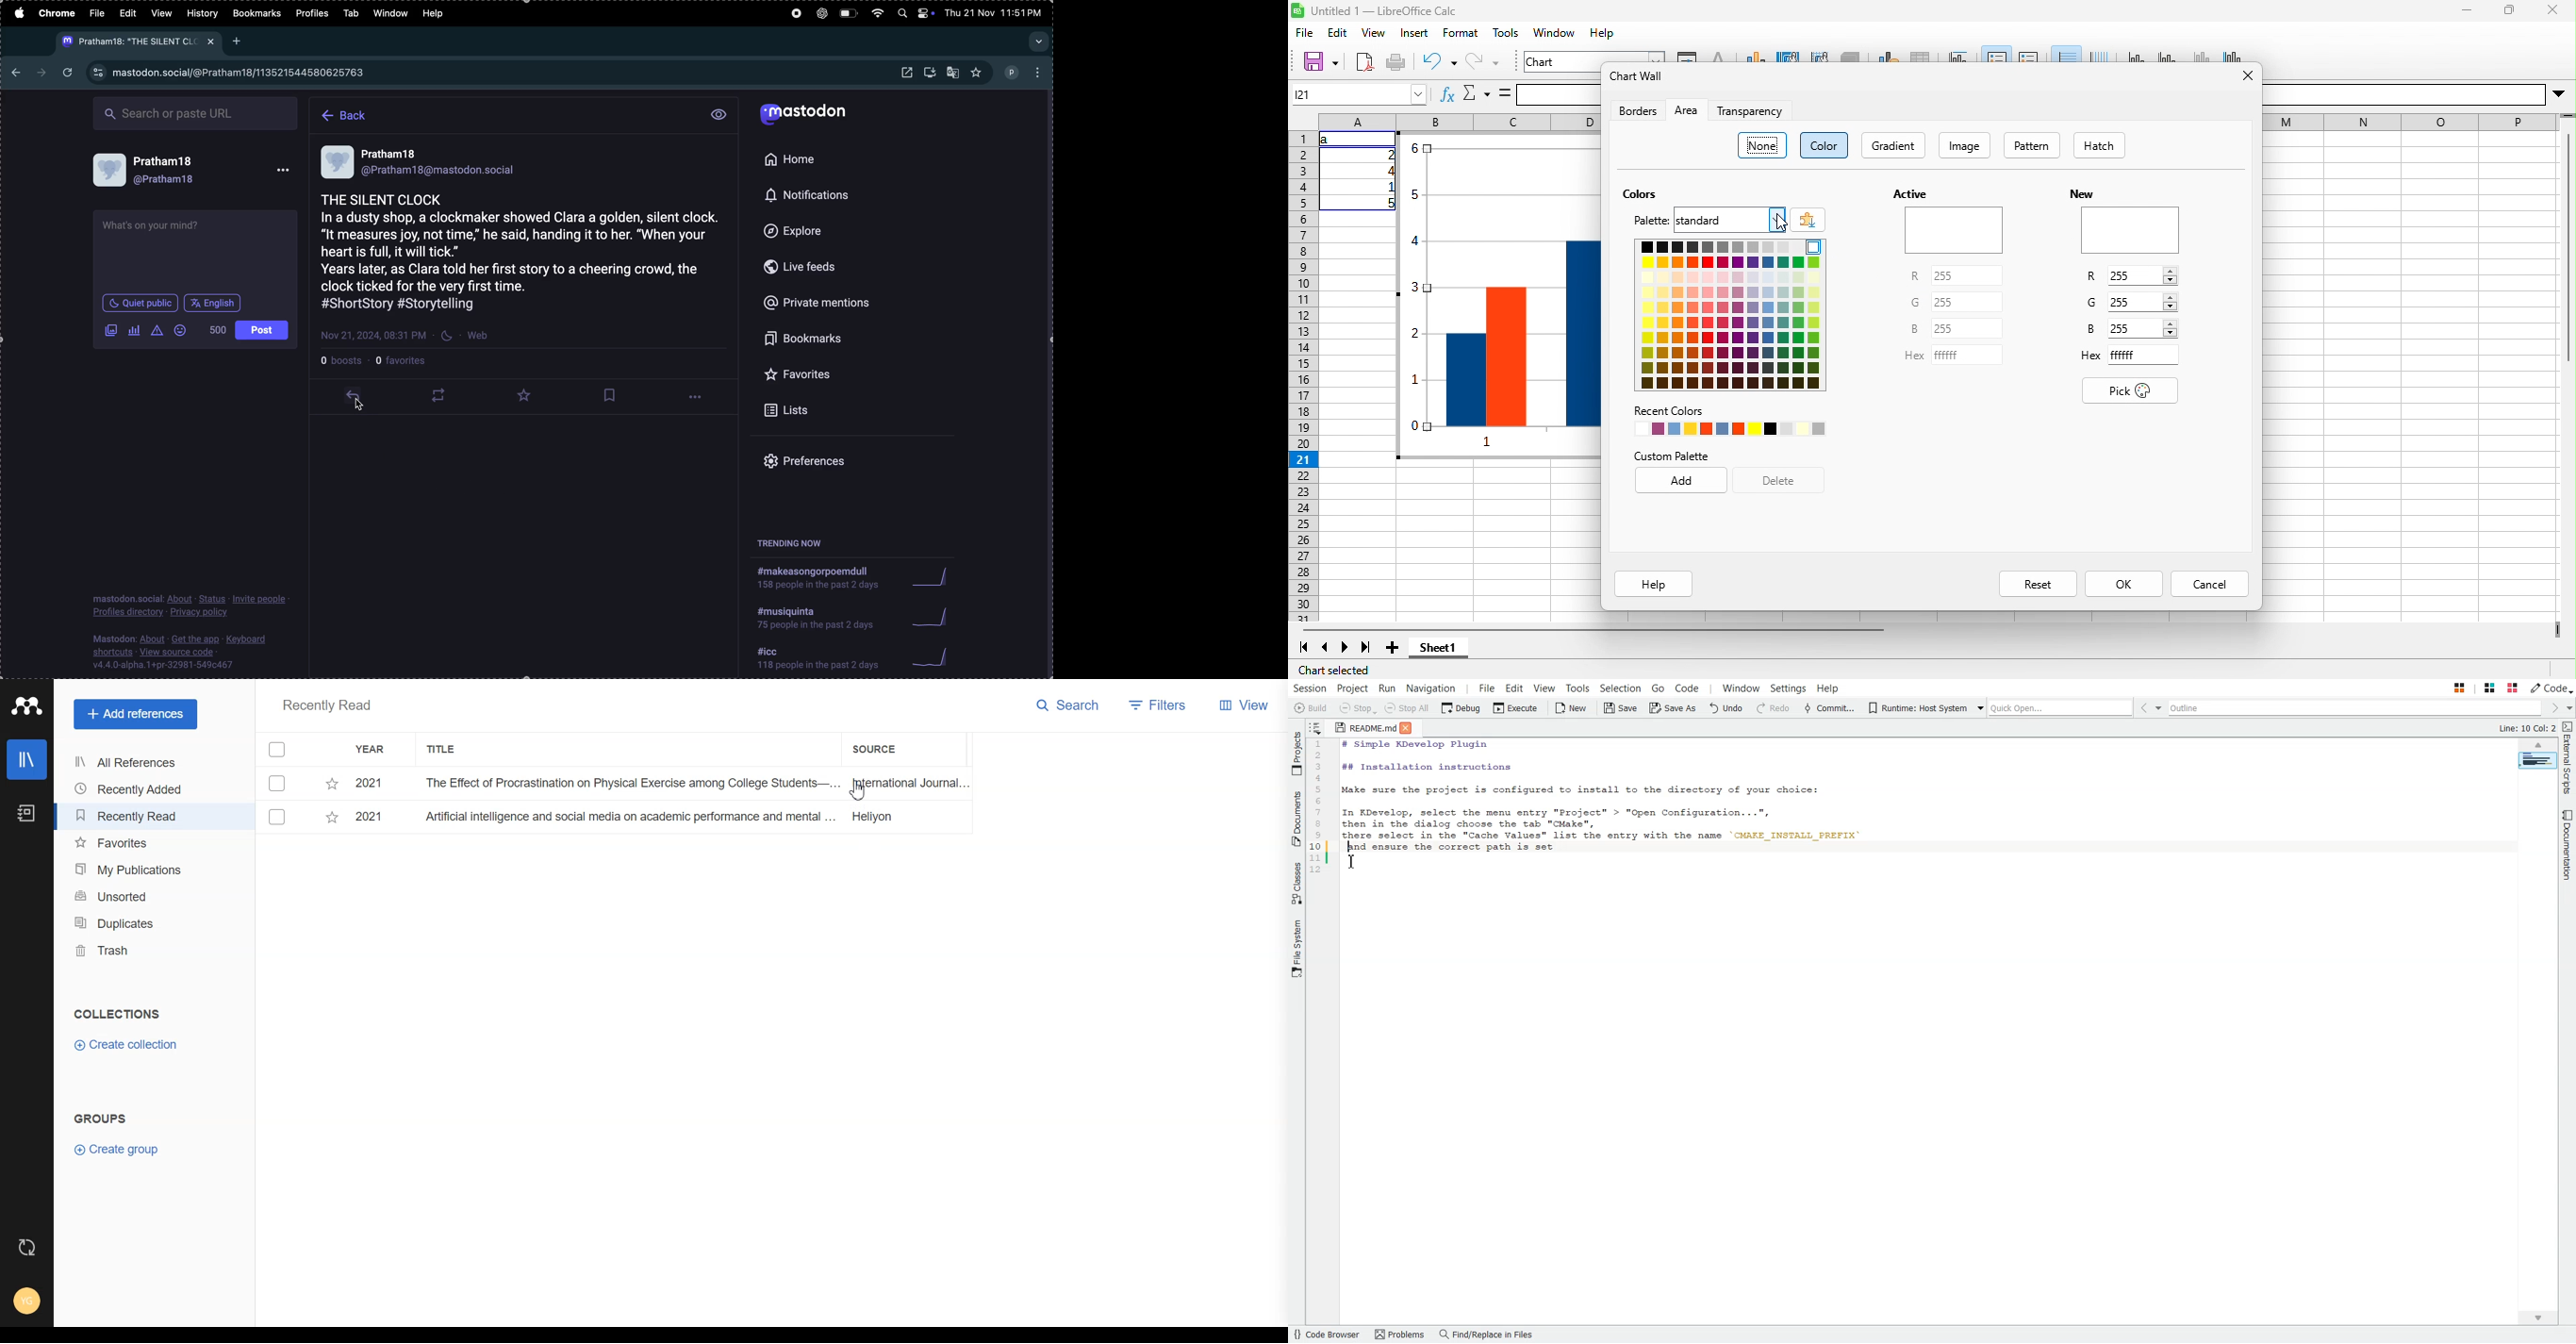  What do you see at coordinates (2091, 328) in the screenshot?
I see `B` at bounding box center [2091, 328].